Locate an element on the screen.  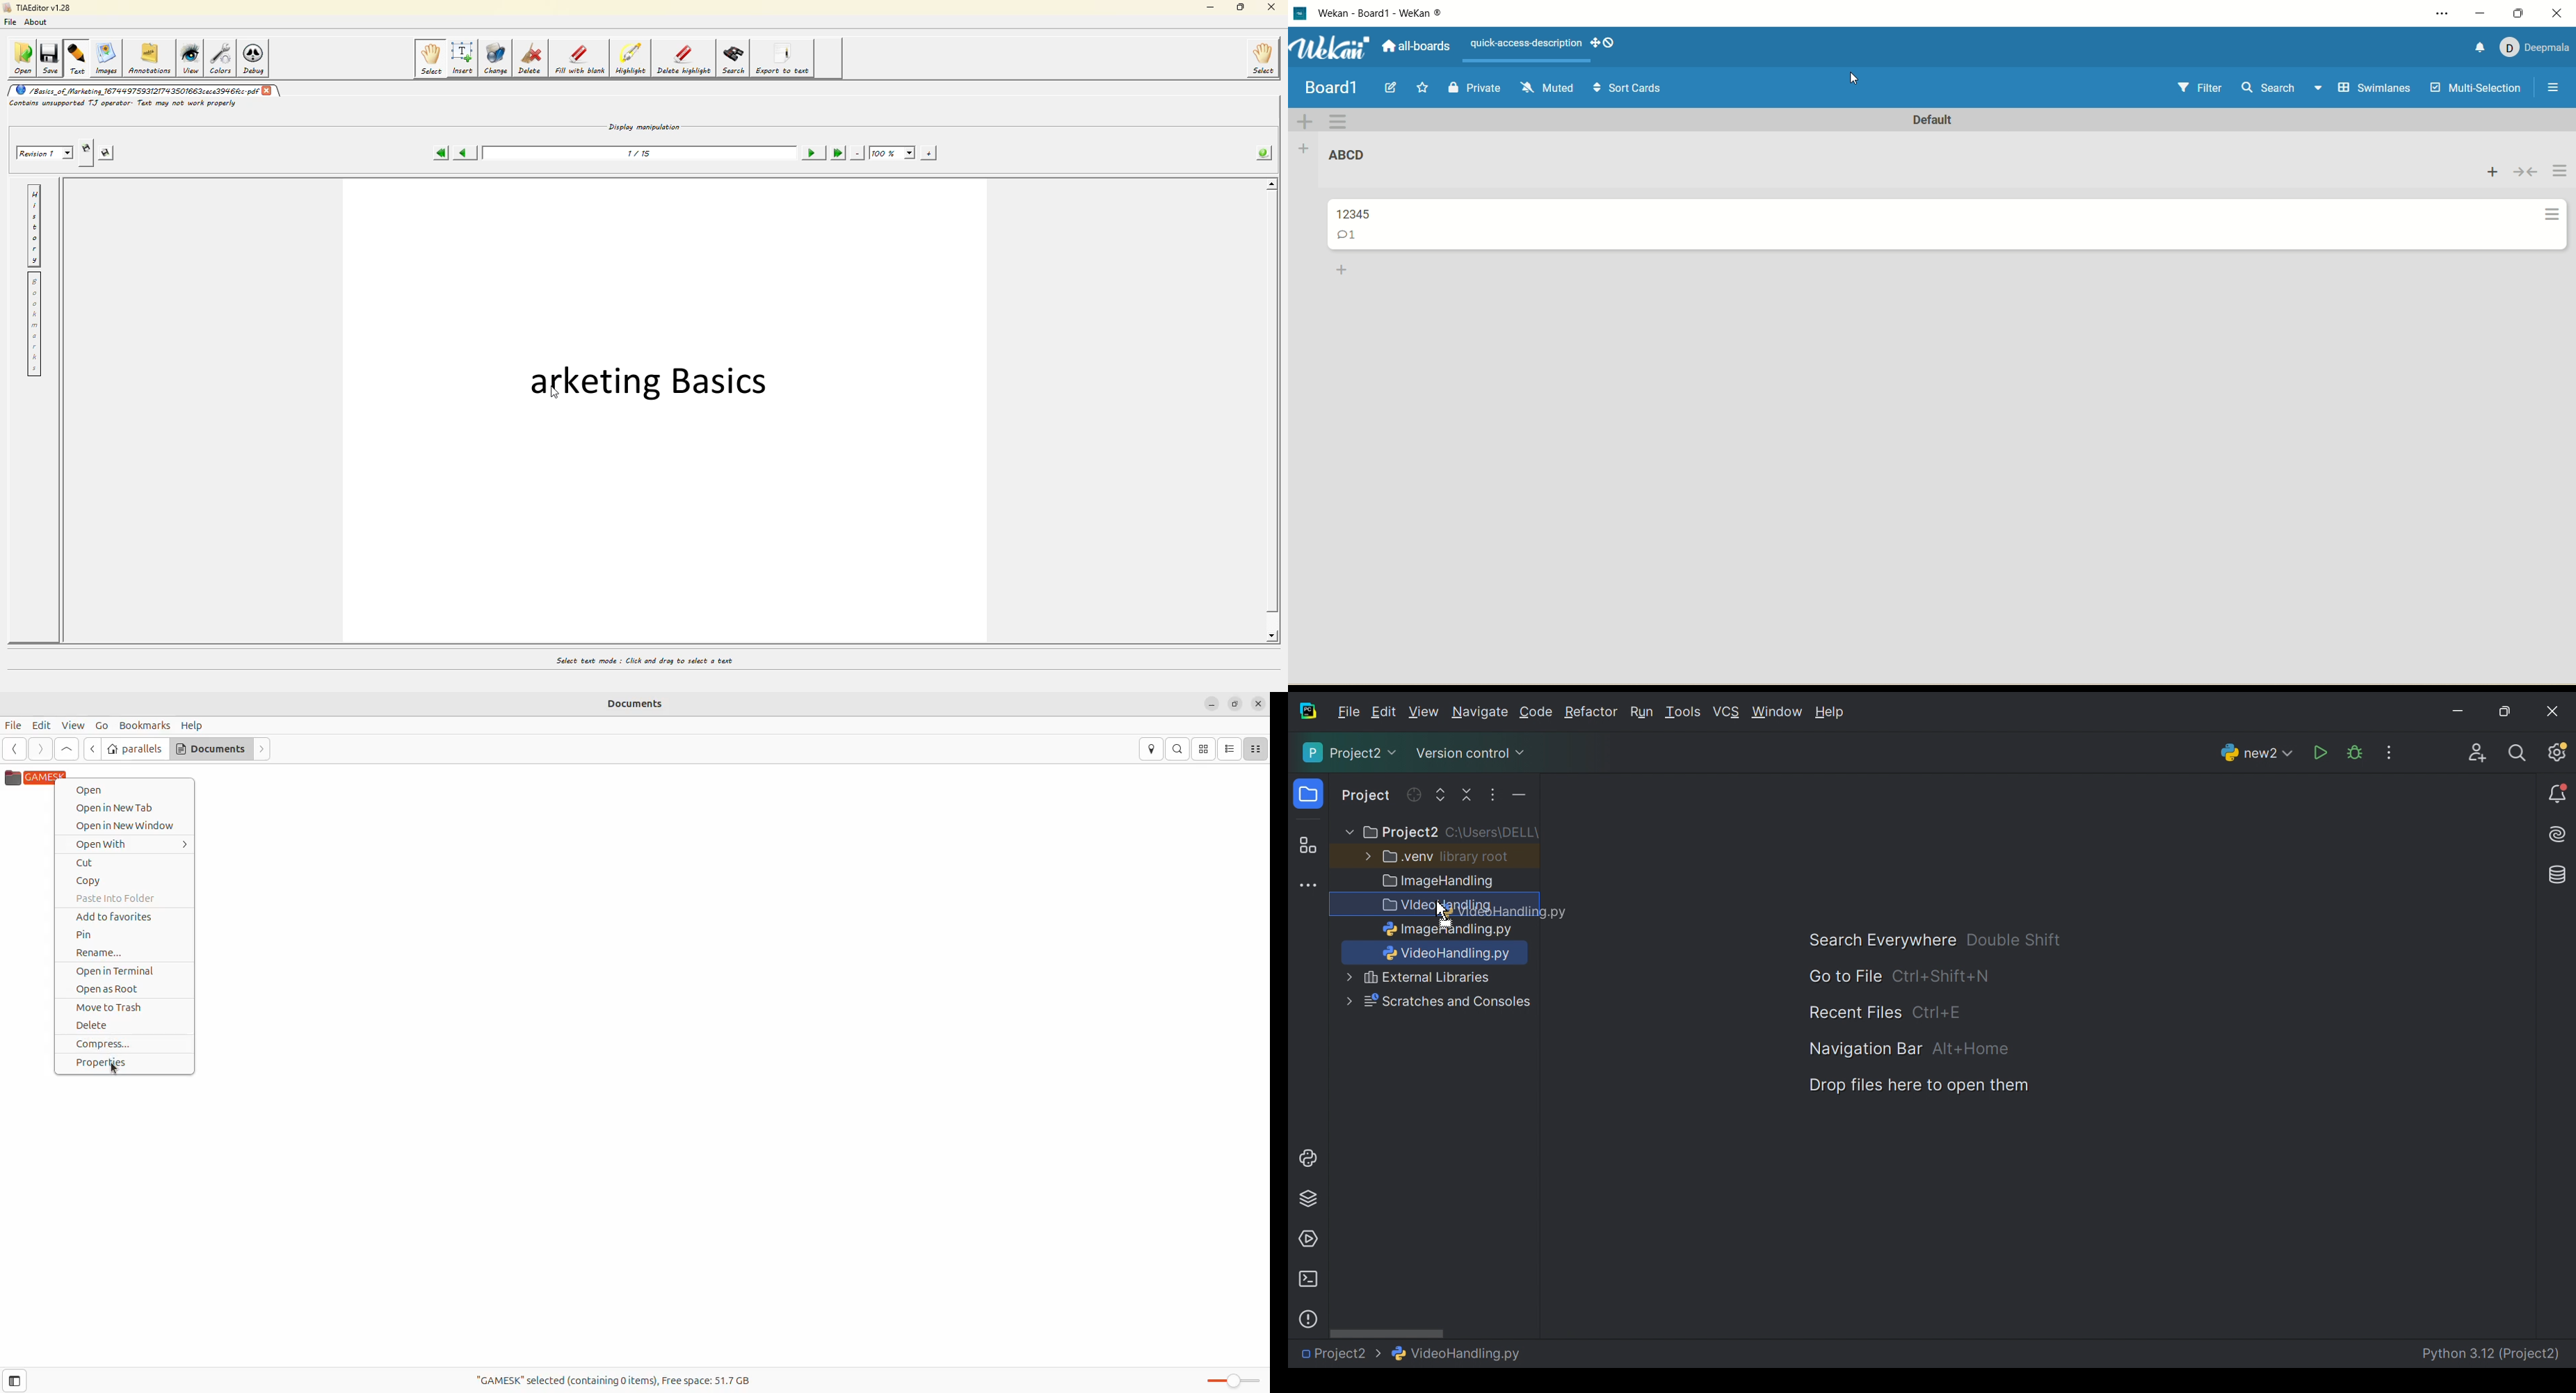
.venv is located at coordinates (1408, 857).